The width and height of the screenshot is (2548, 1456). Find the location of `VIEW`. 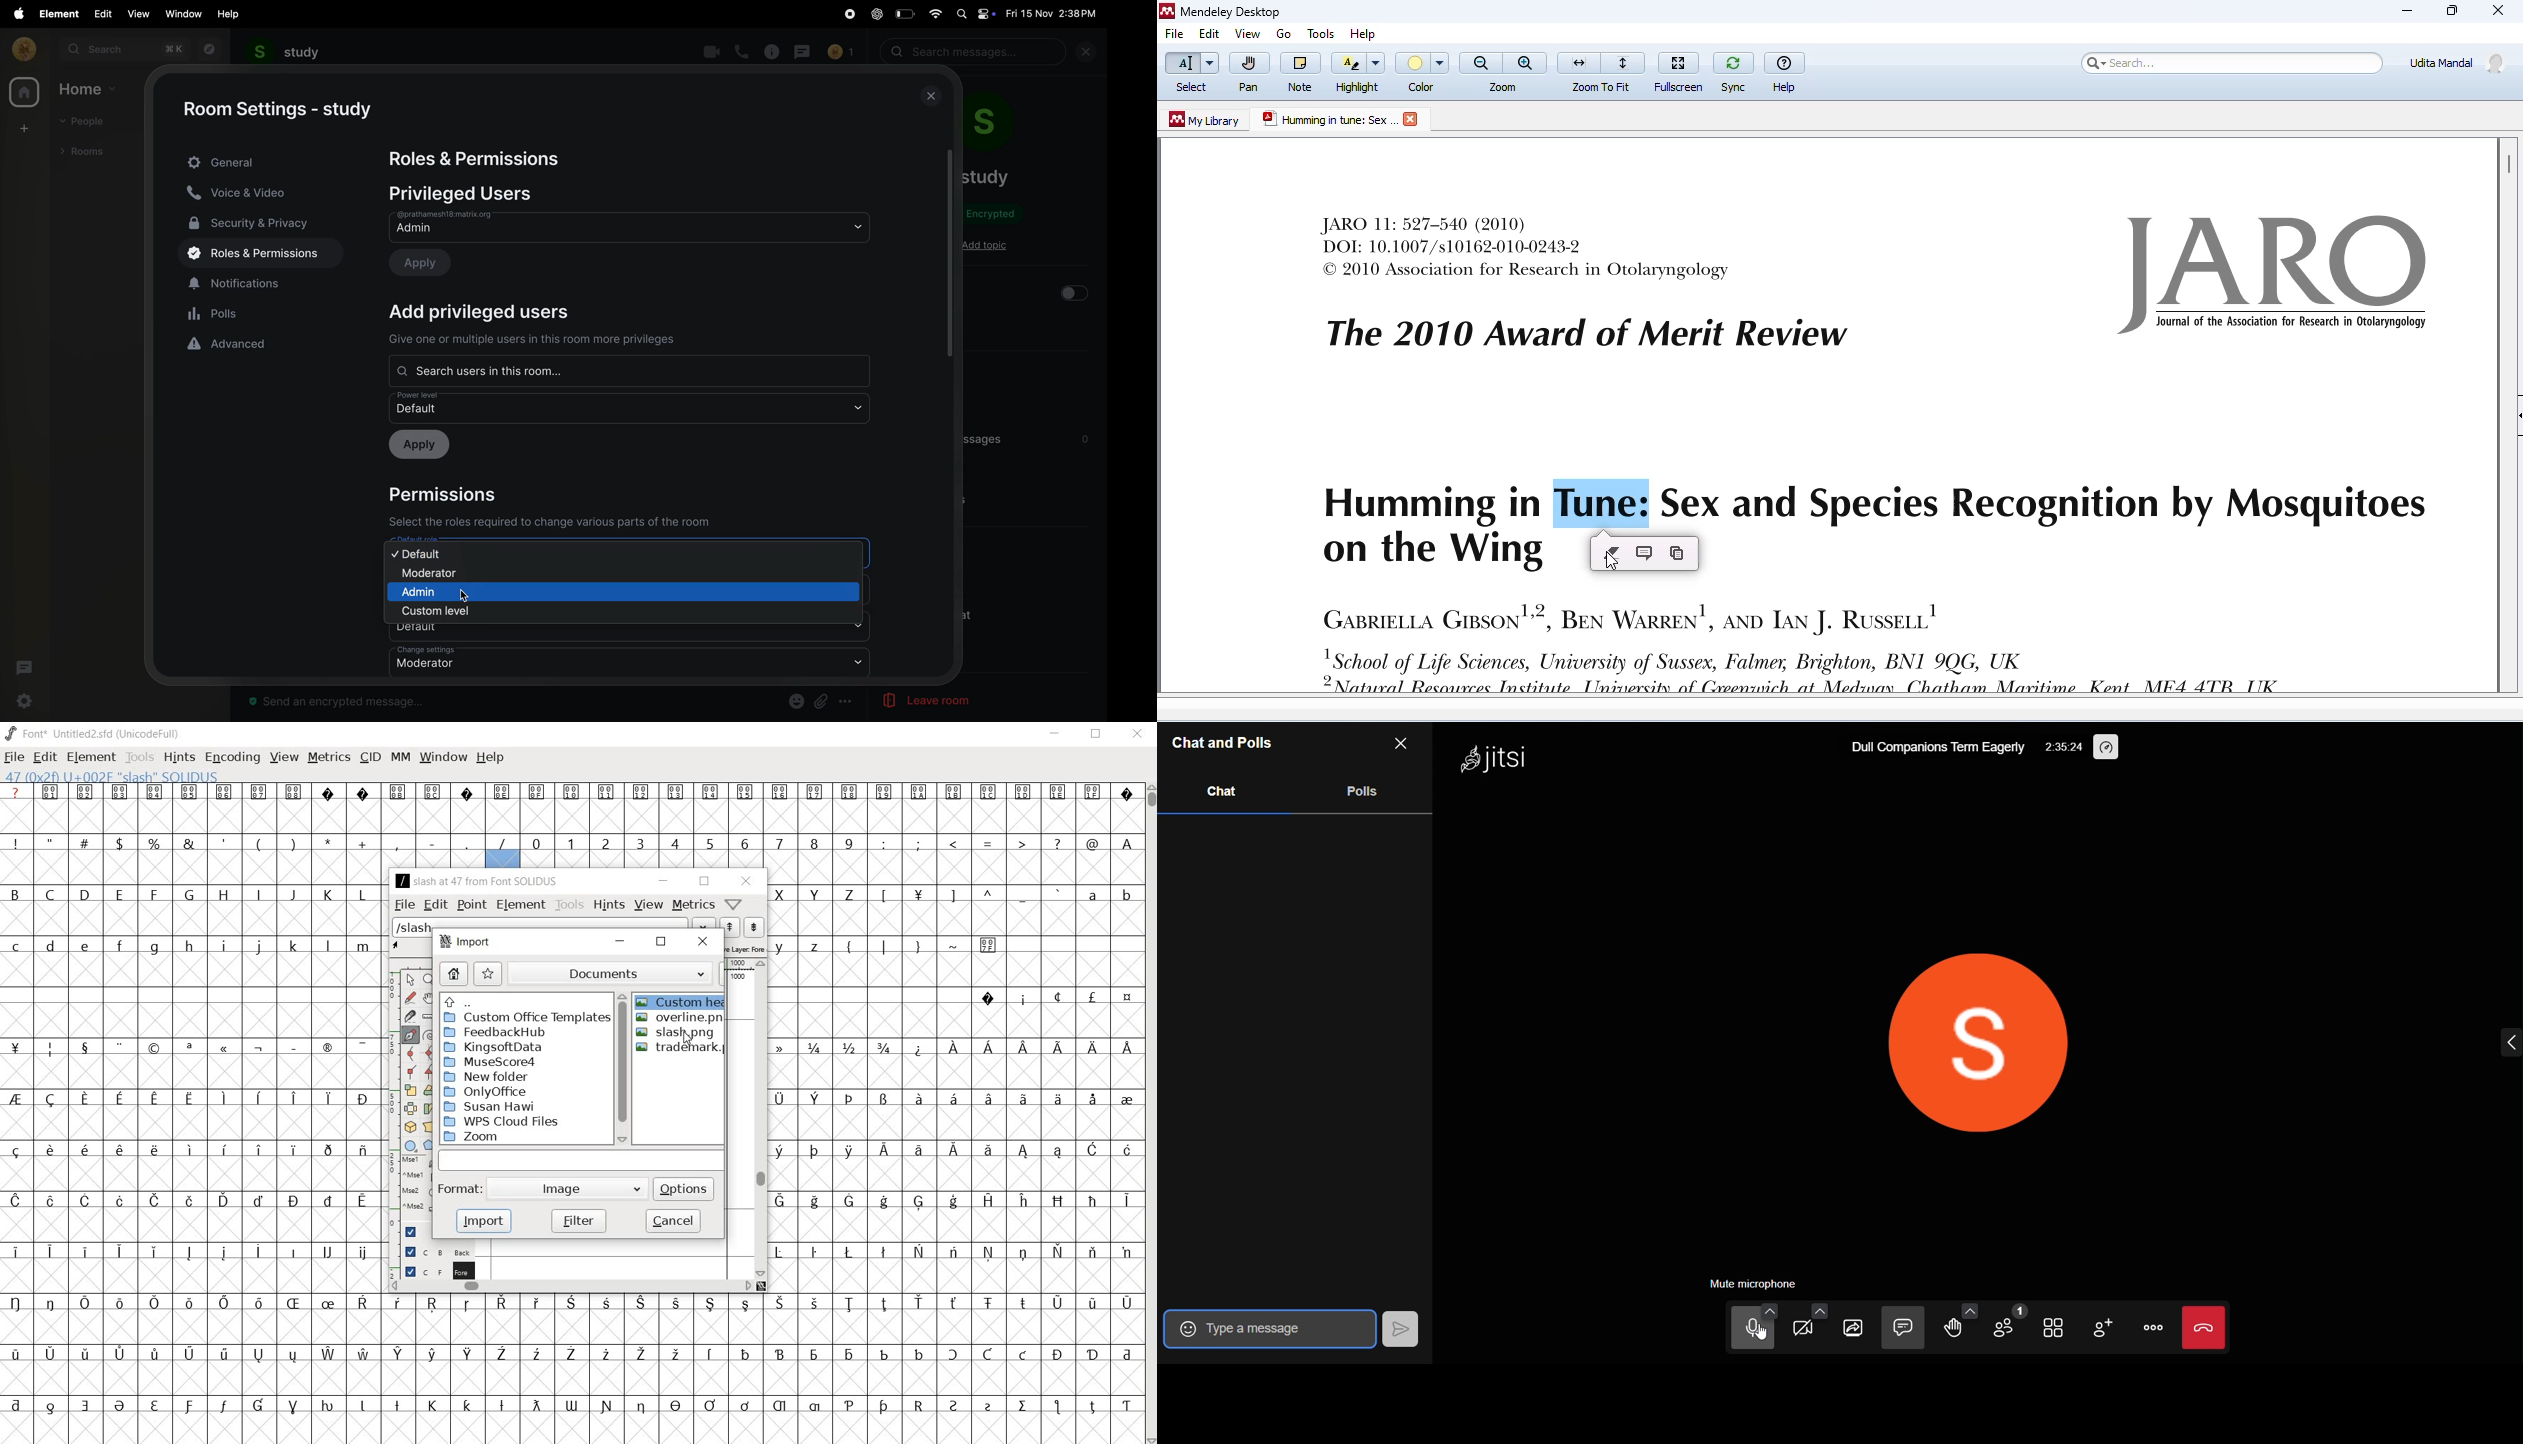

VIEW is located at coordinates (284, 757).